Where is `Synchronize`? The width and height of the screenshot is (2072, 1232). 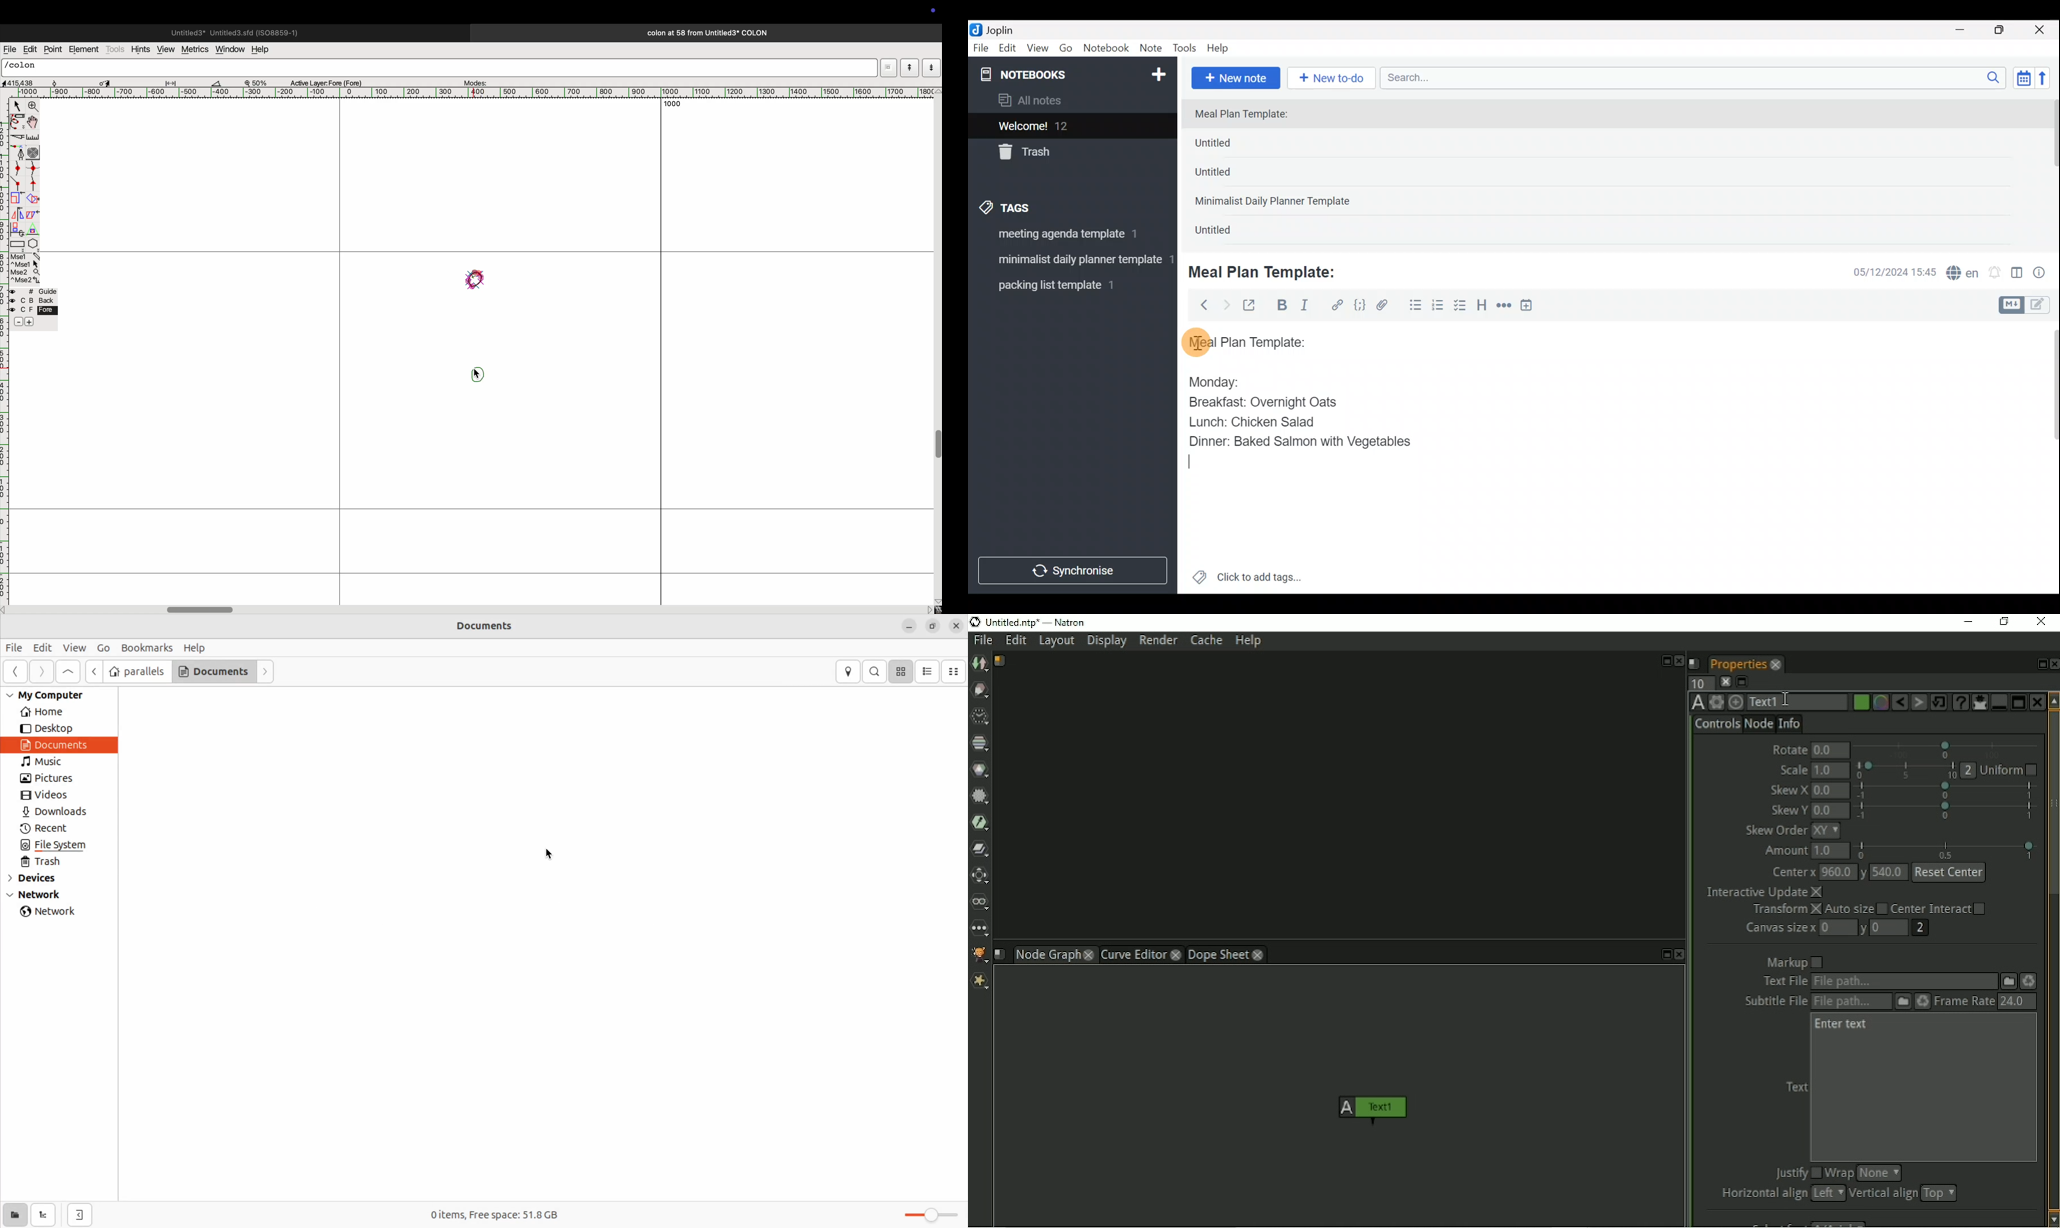
Synchronize is located at coordinates (1074, 570).